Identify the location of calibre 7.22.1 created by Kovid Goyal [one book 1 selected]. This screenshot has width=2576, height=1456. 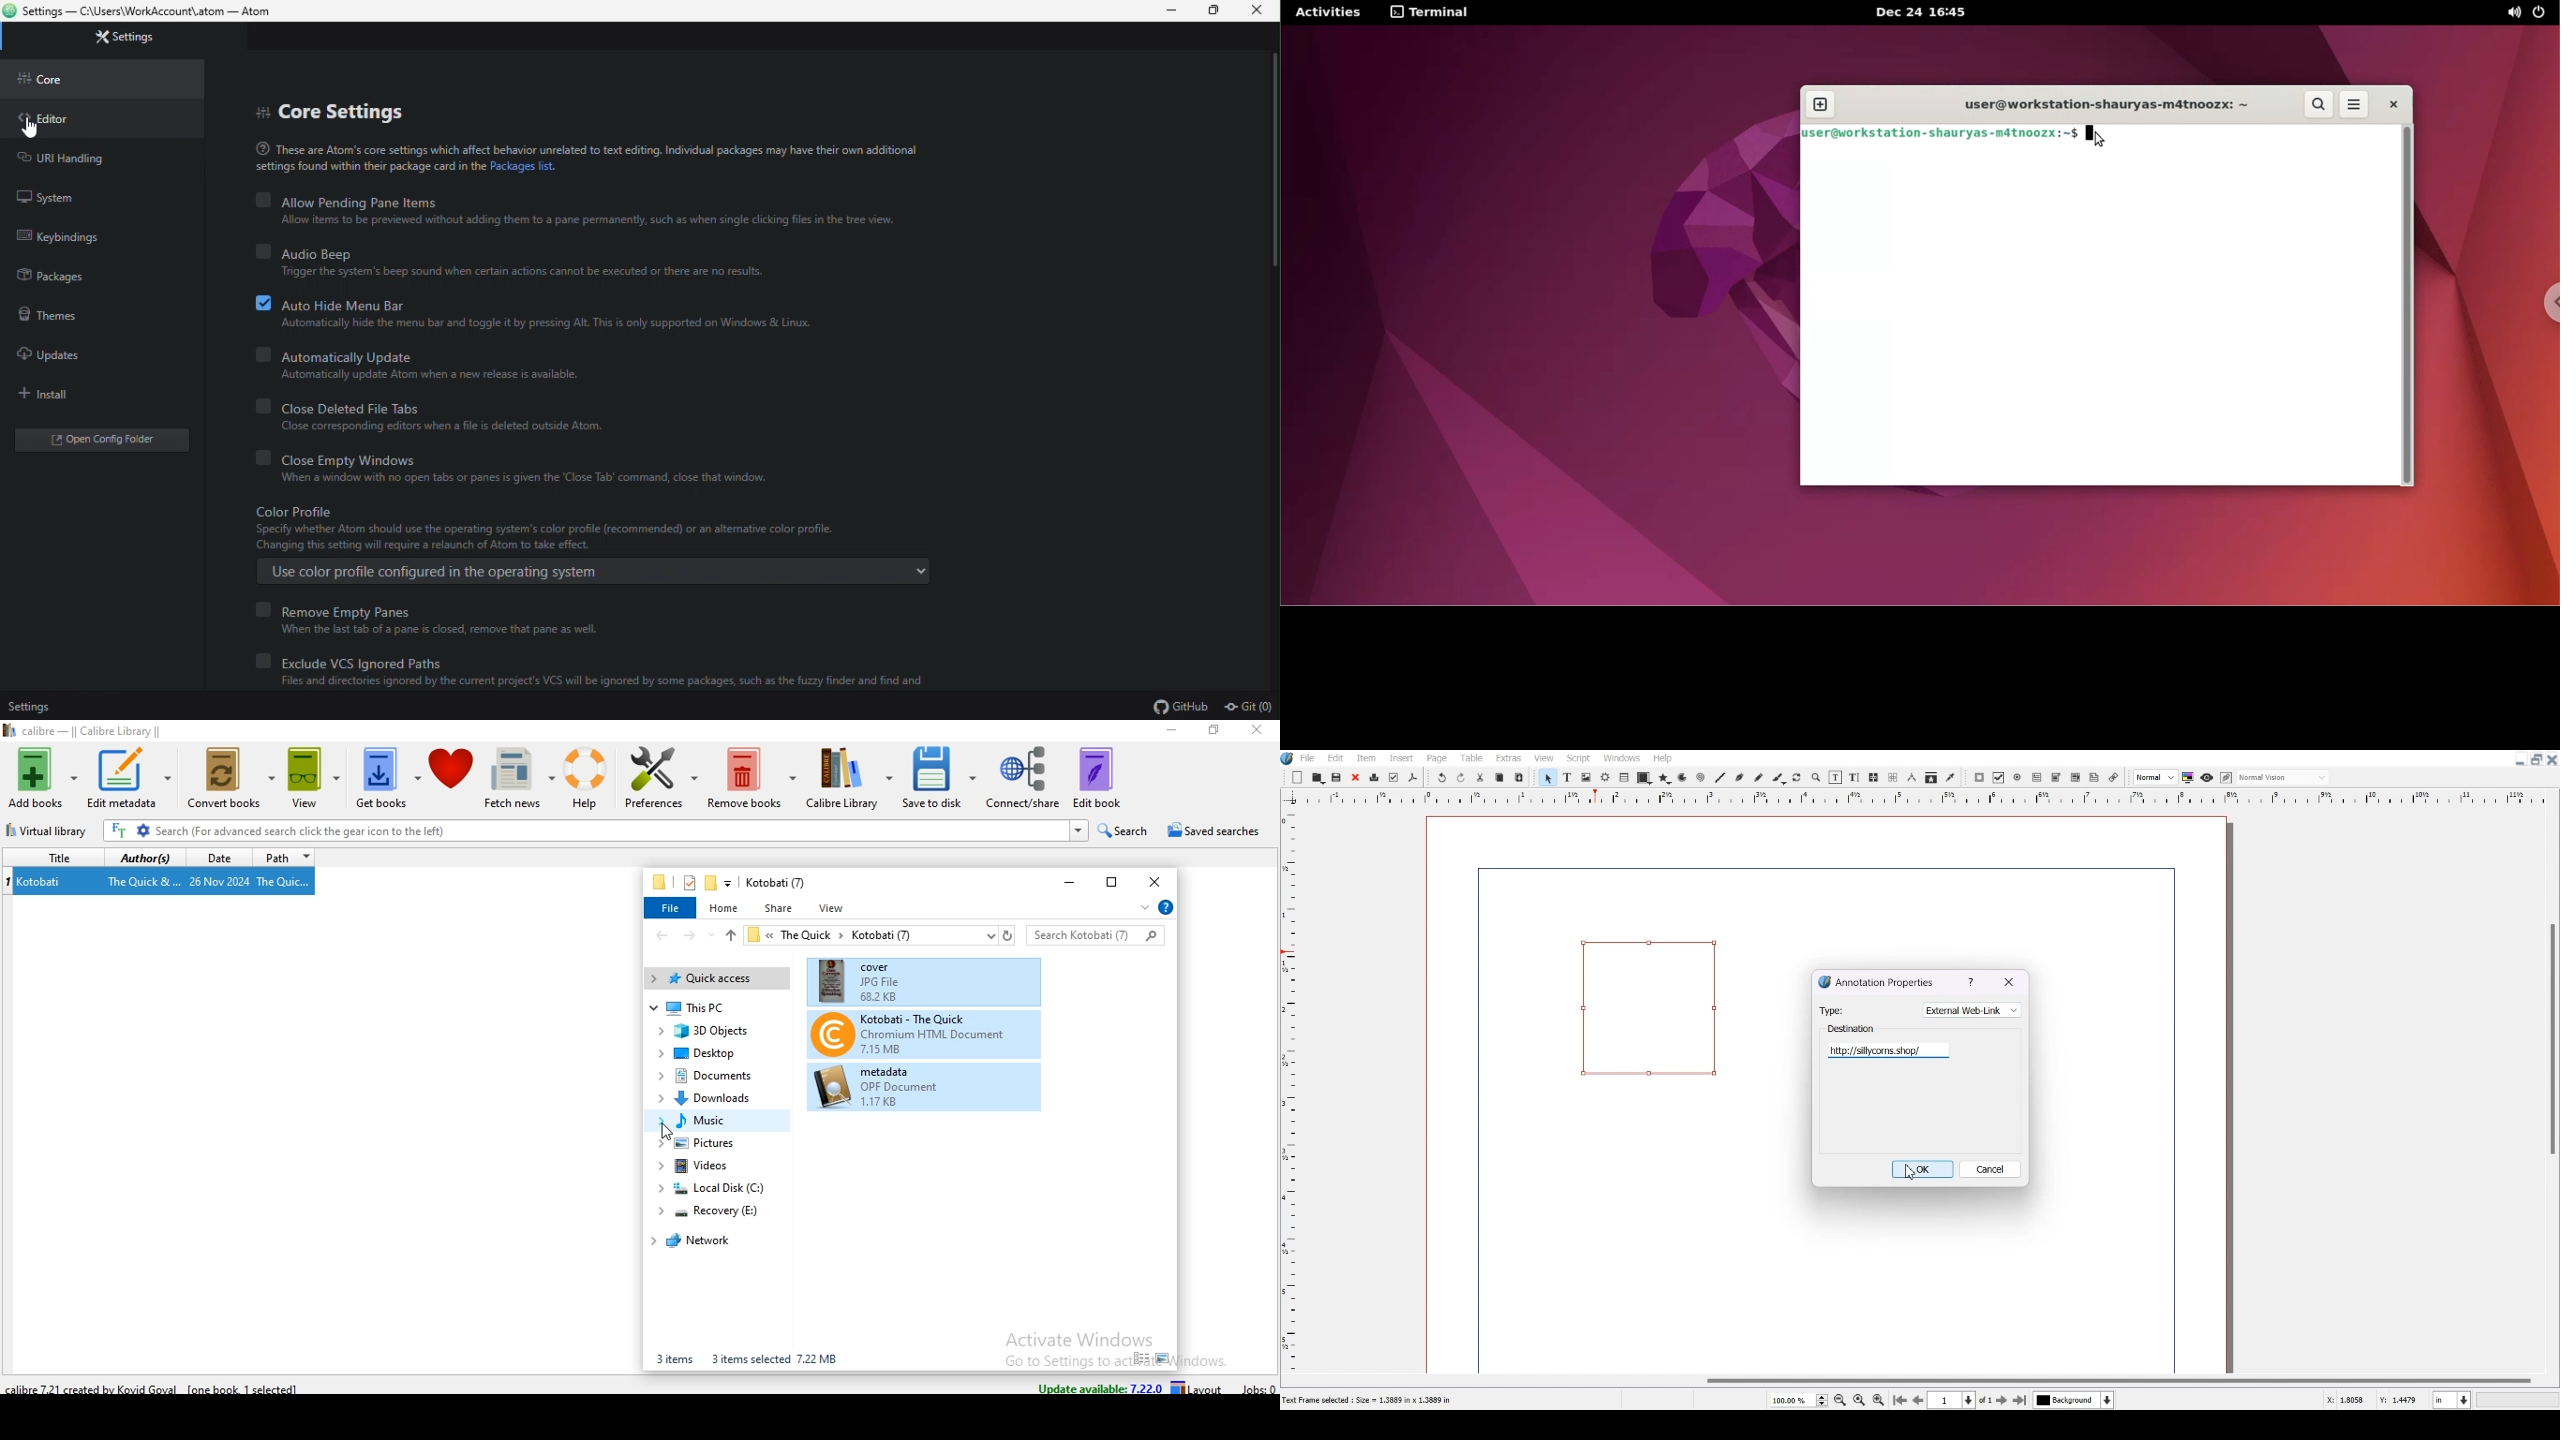
(156, 1387).